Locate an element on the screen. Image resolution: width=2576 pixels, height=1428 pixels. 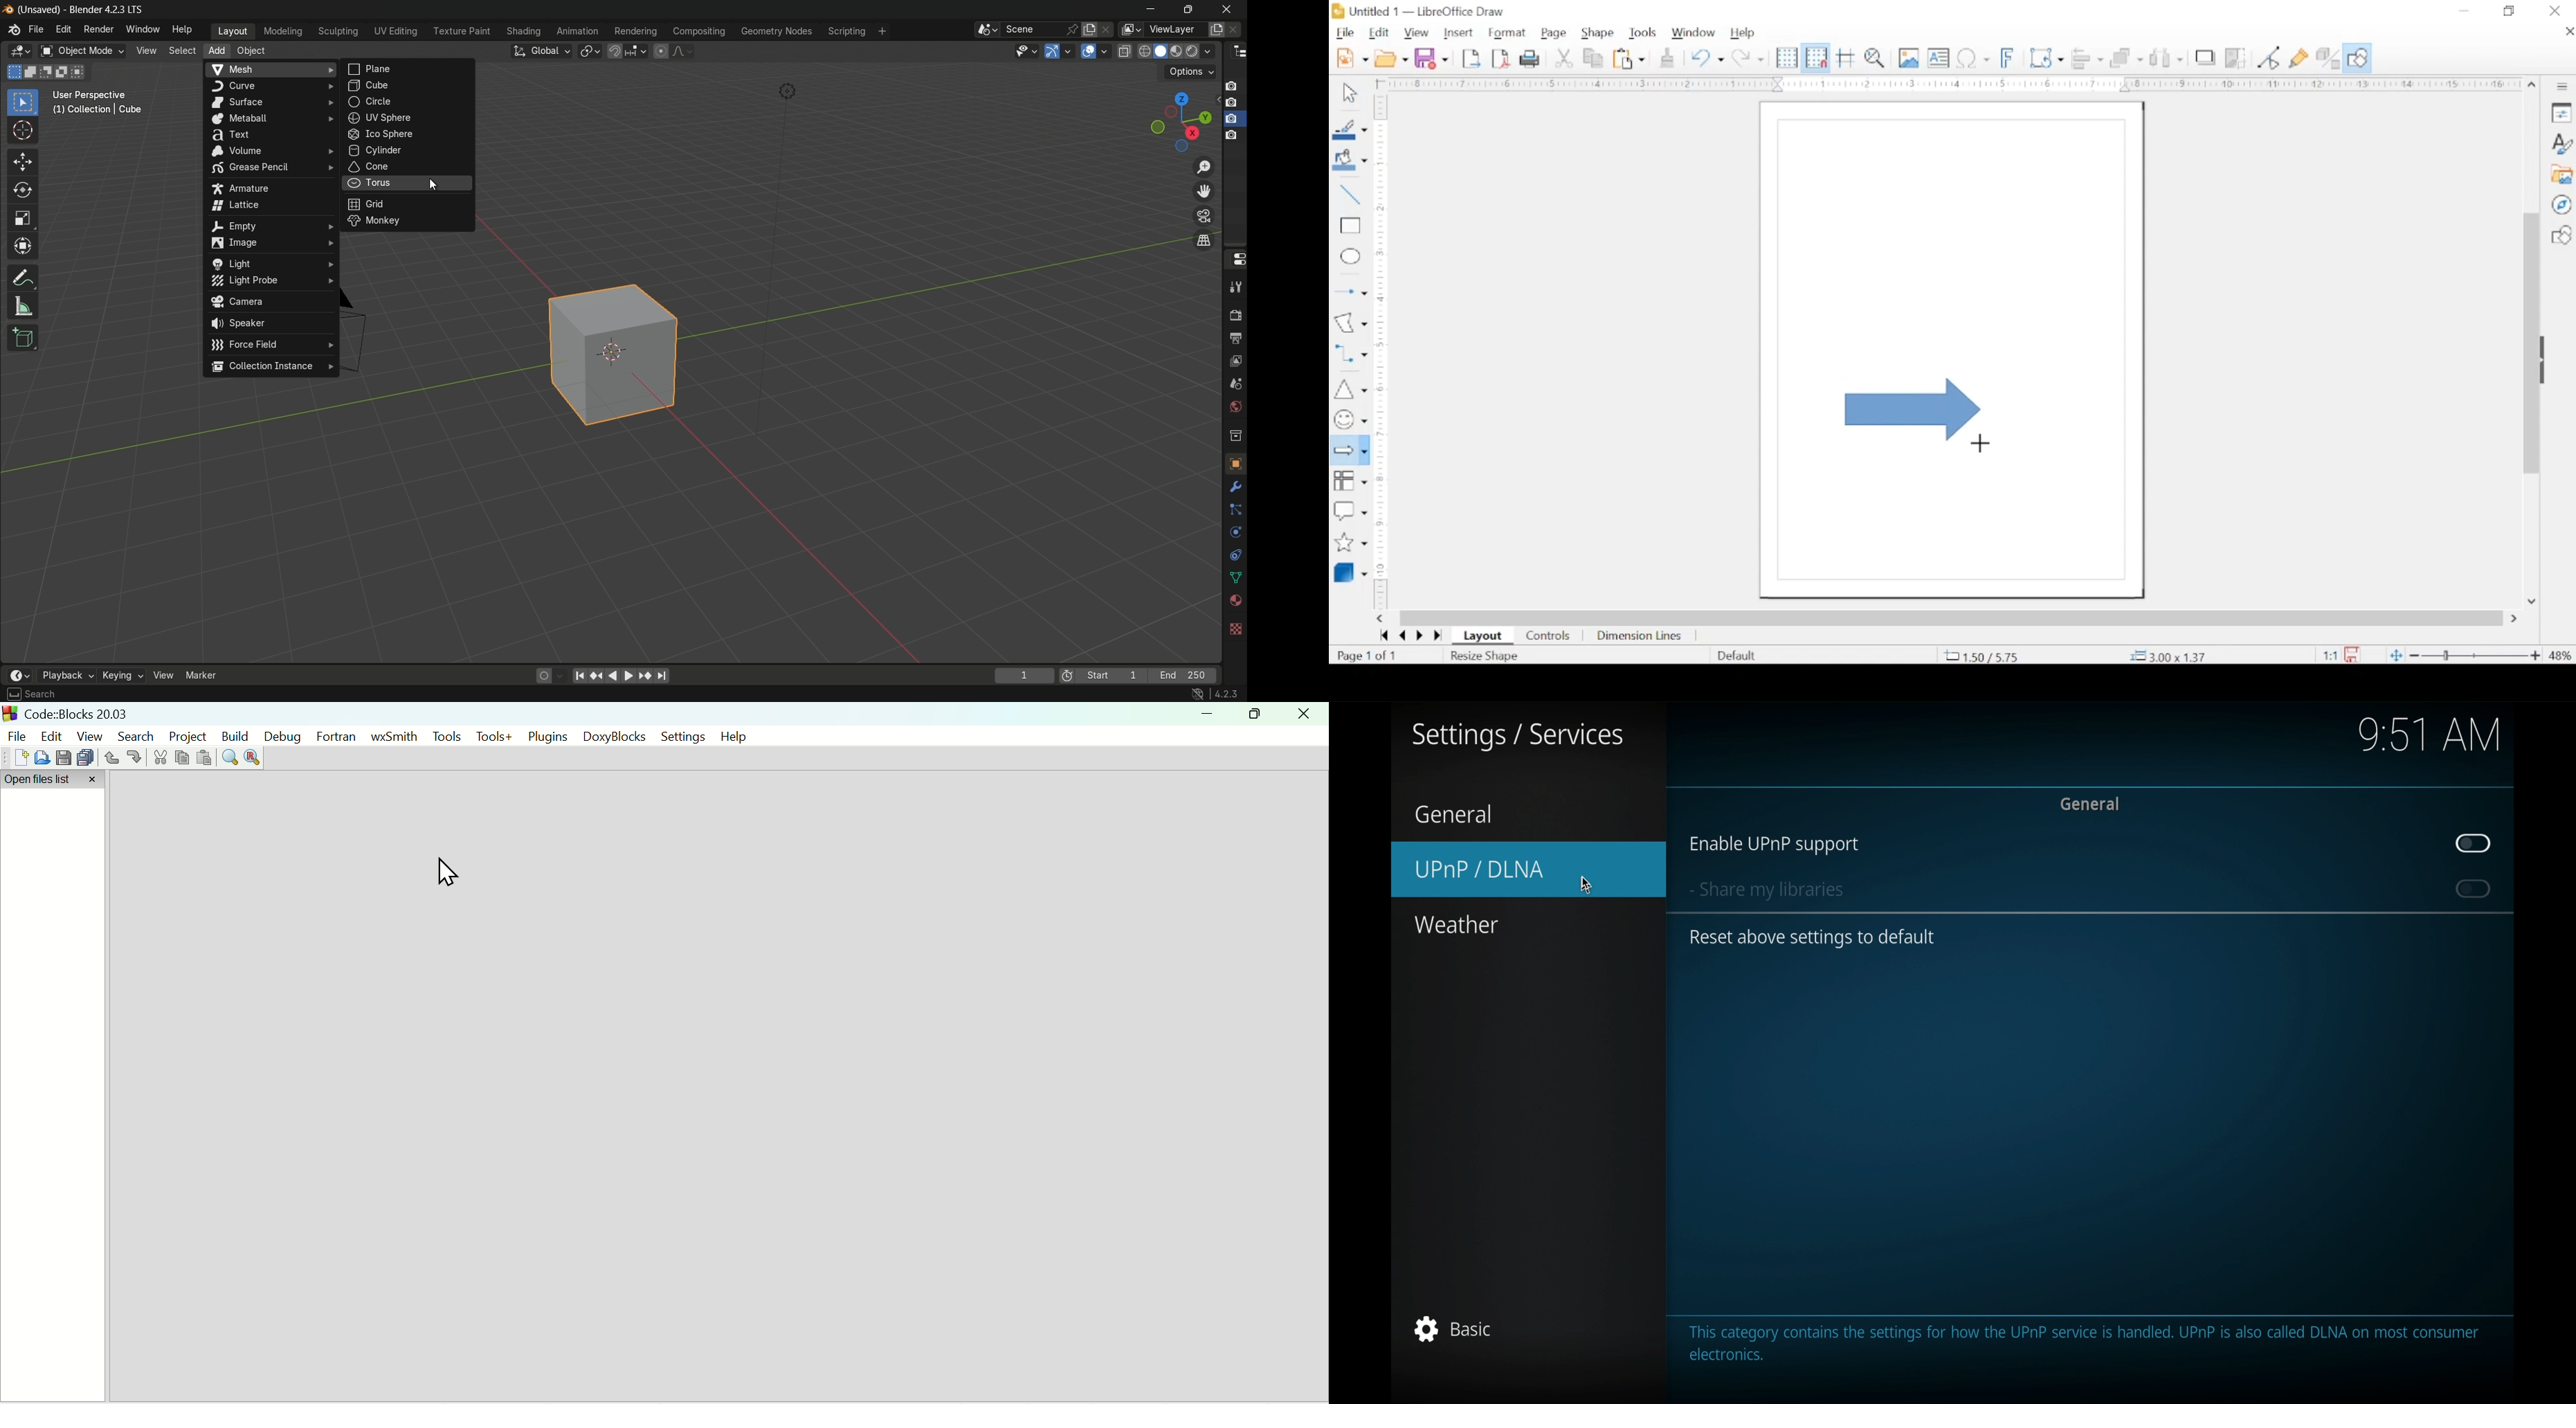
file menu is located at coordinates (36, 29).